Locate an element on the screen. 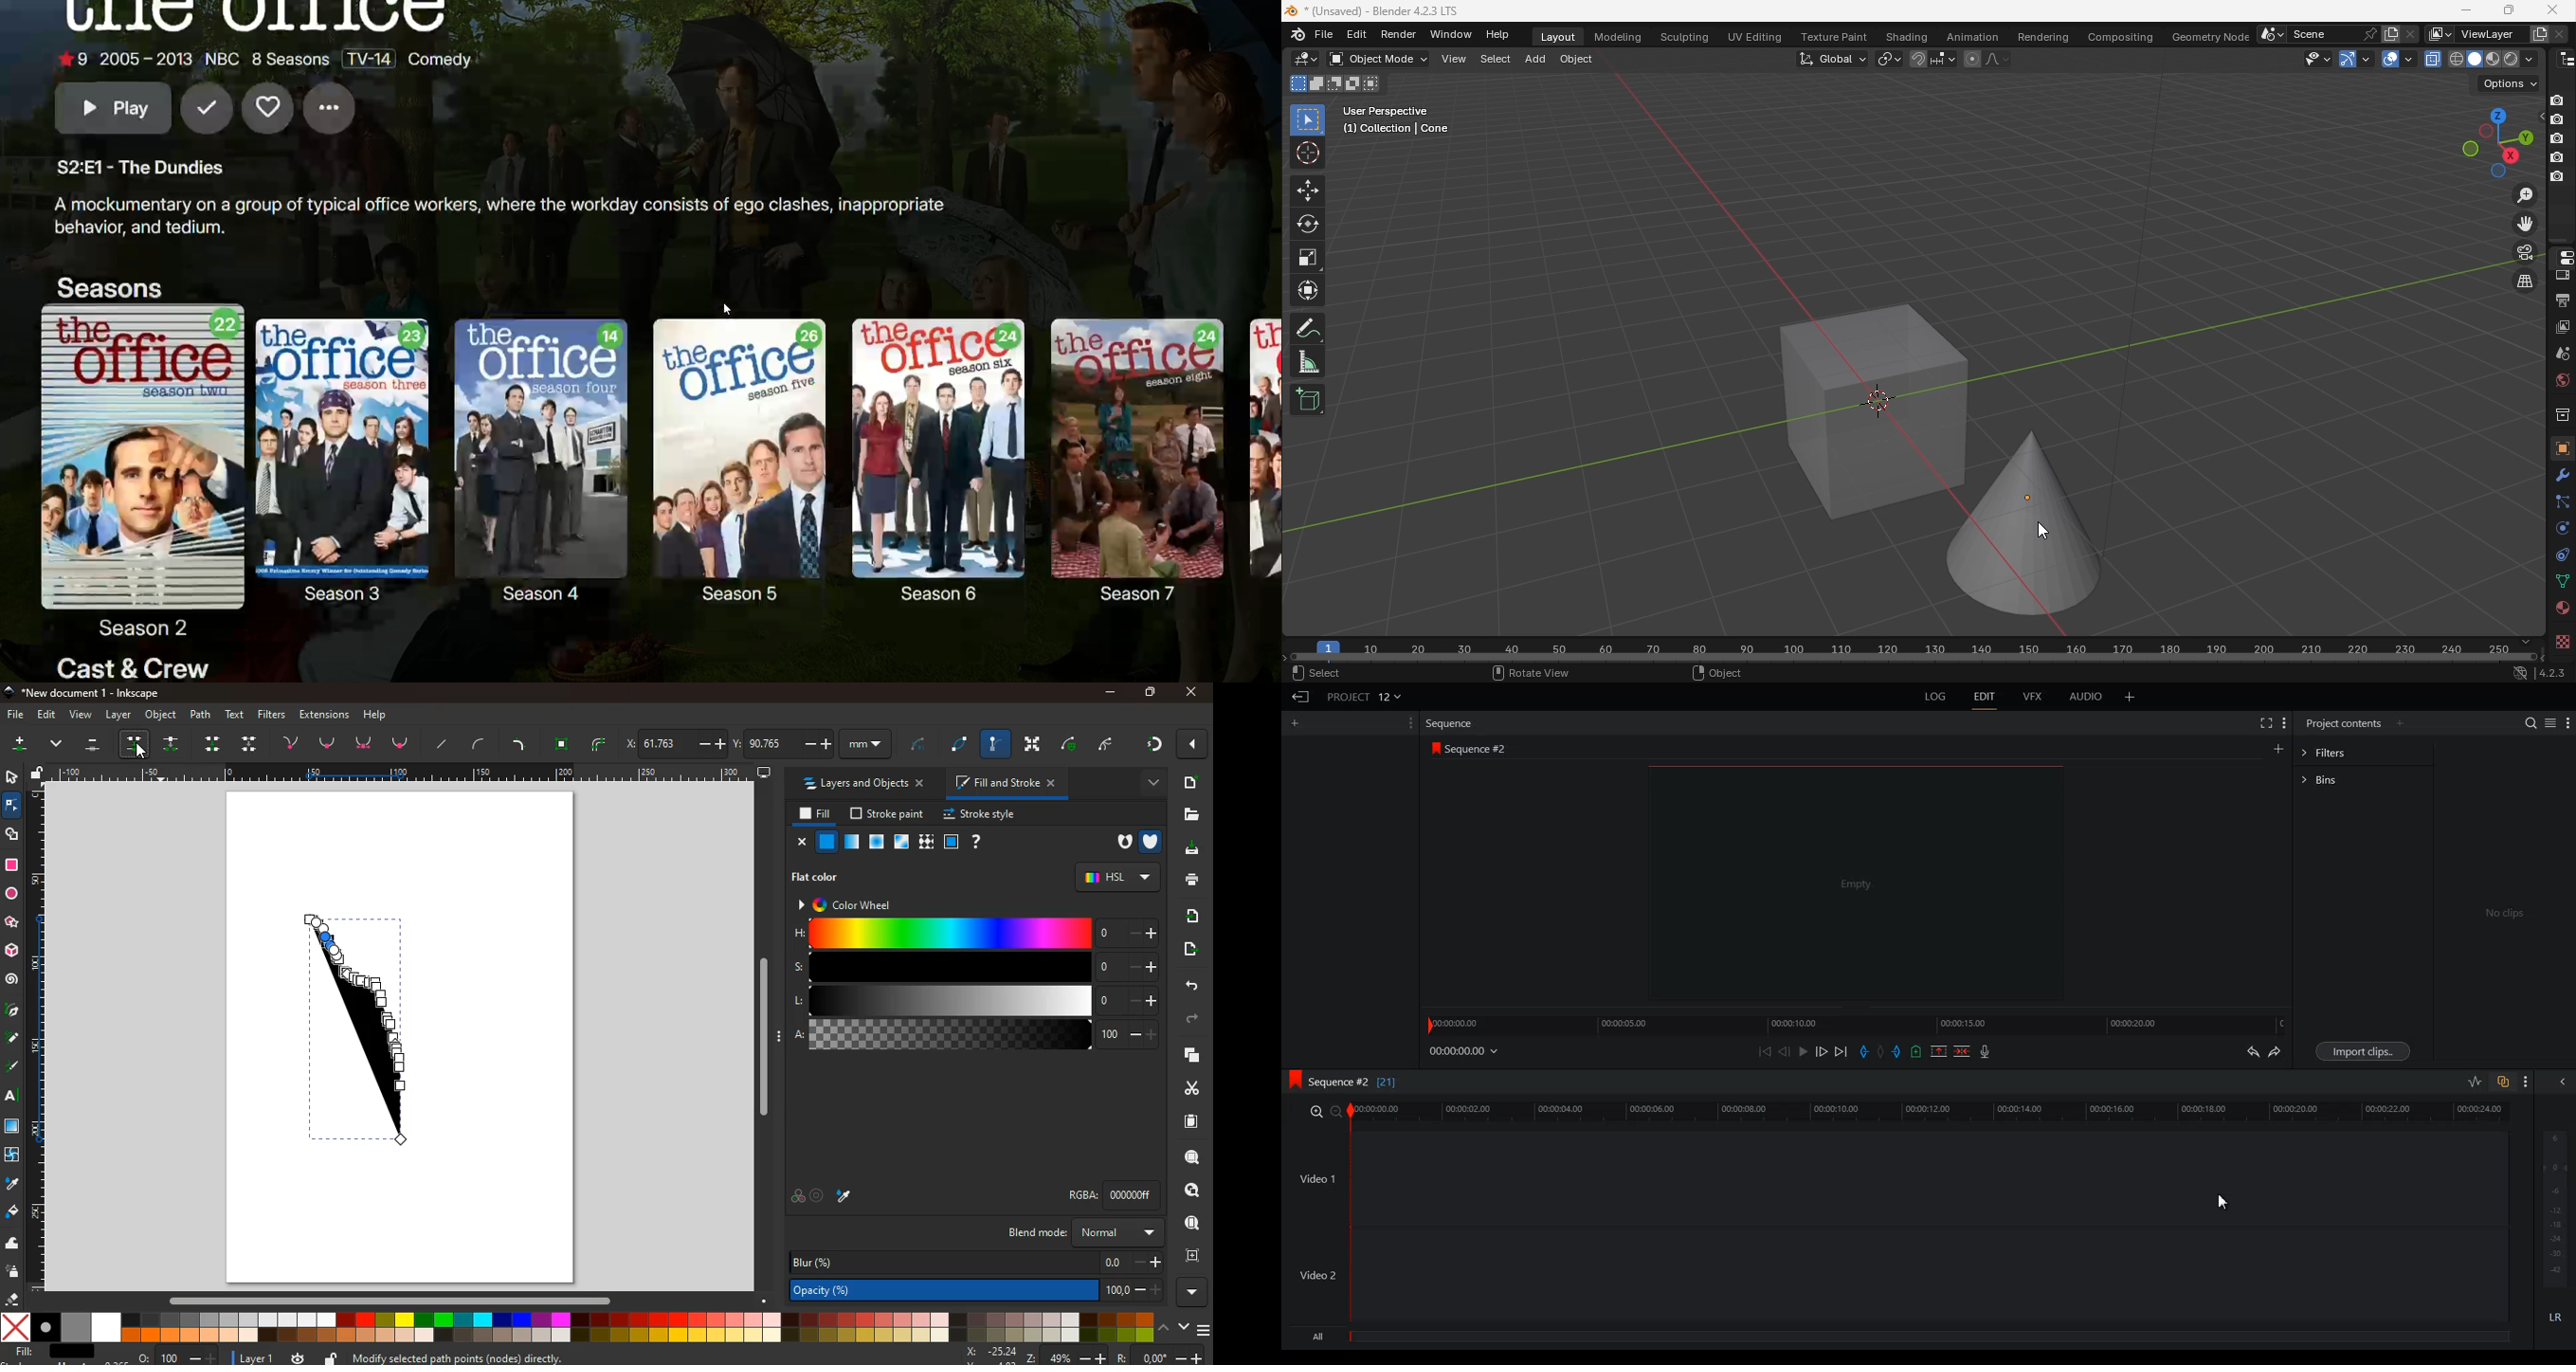  more is located at coordinates (1196, 1292).